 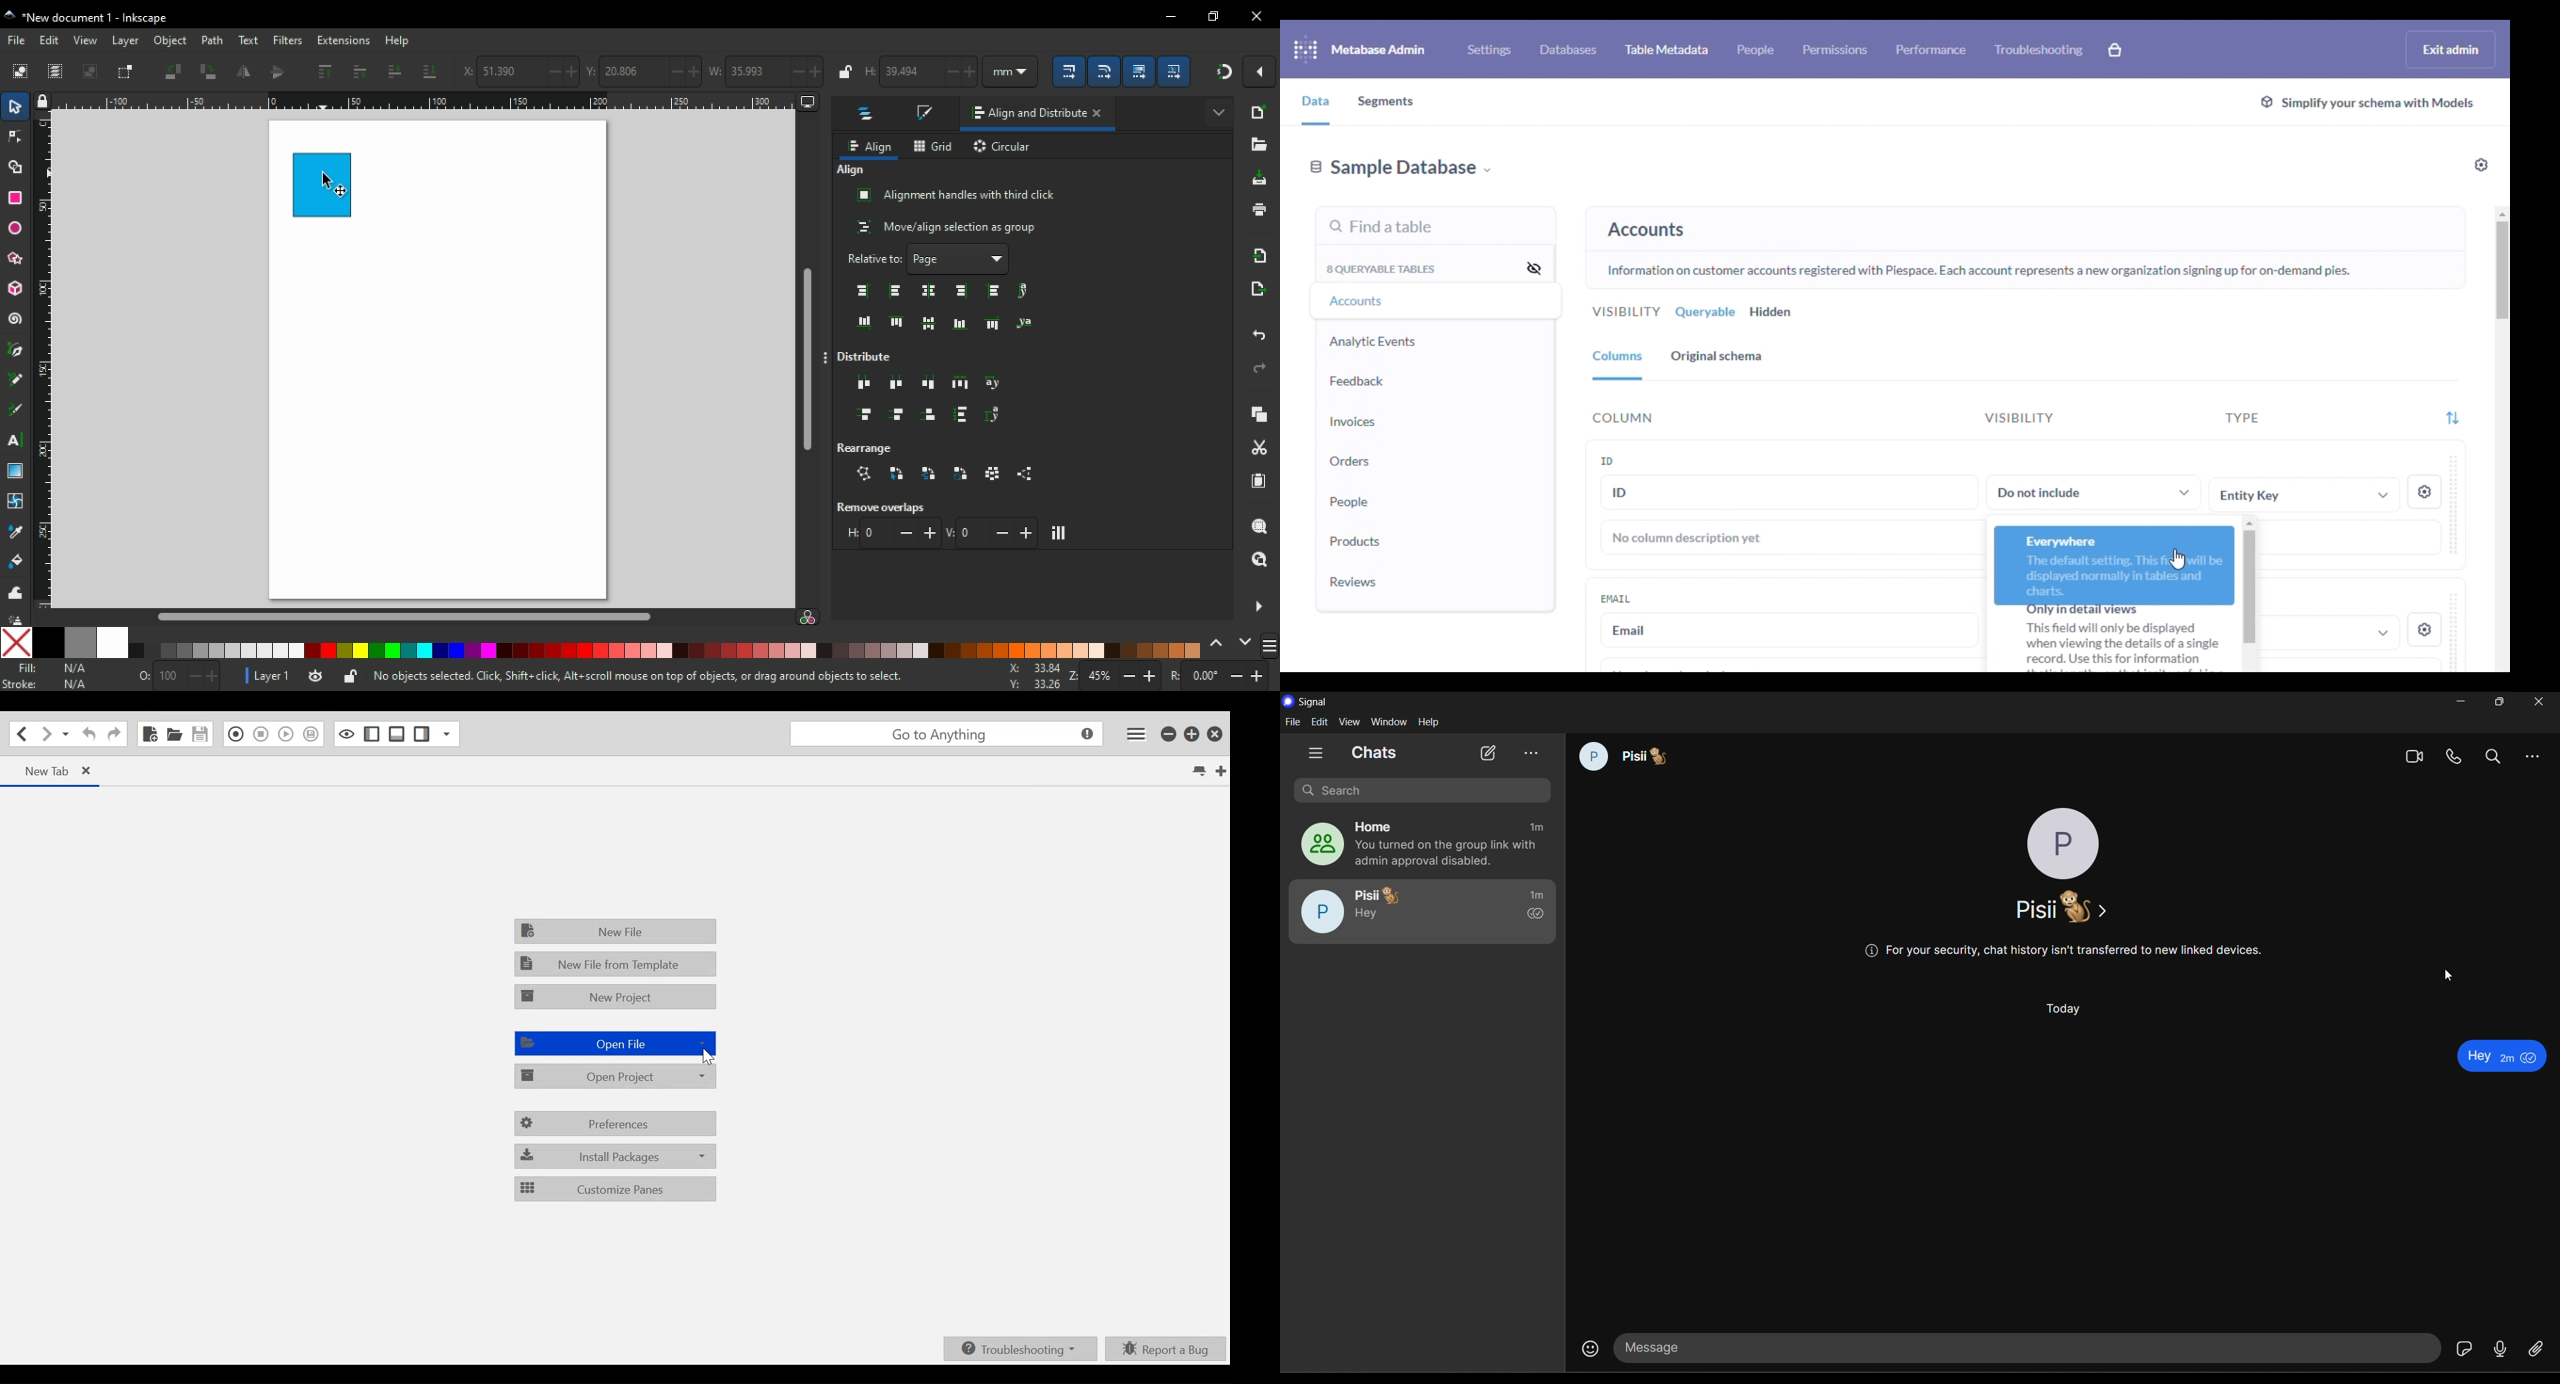 I want to click on List All Tabs, so click(x=1201, y=771).